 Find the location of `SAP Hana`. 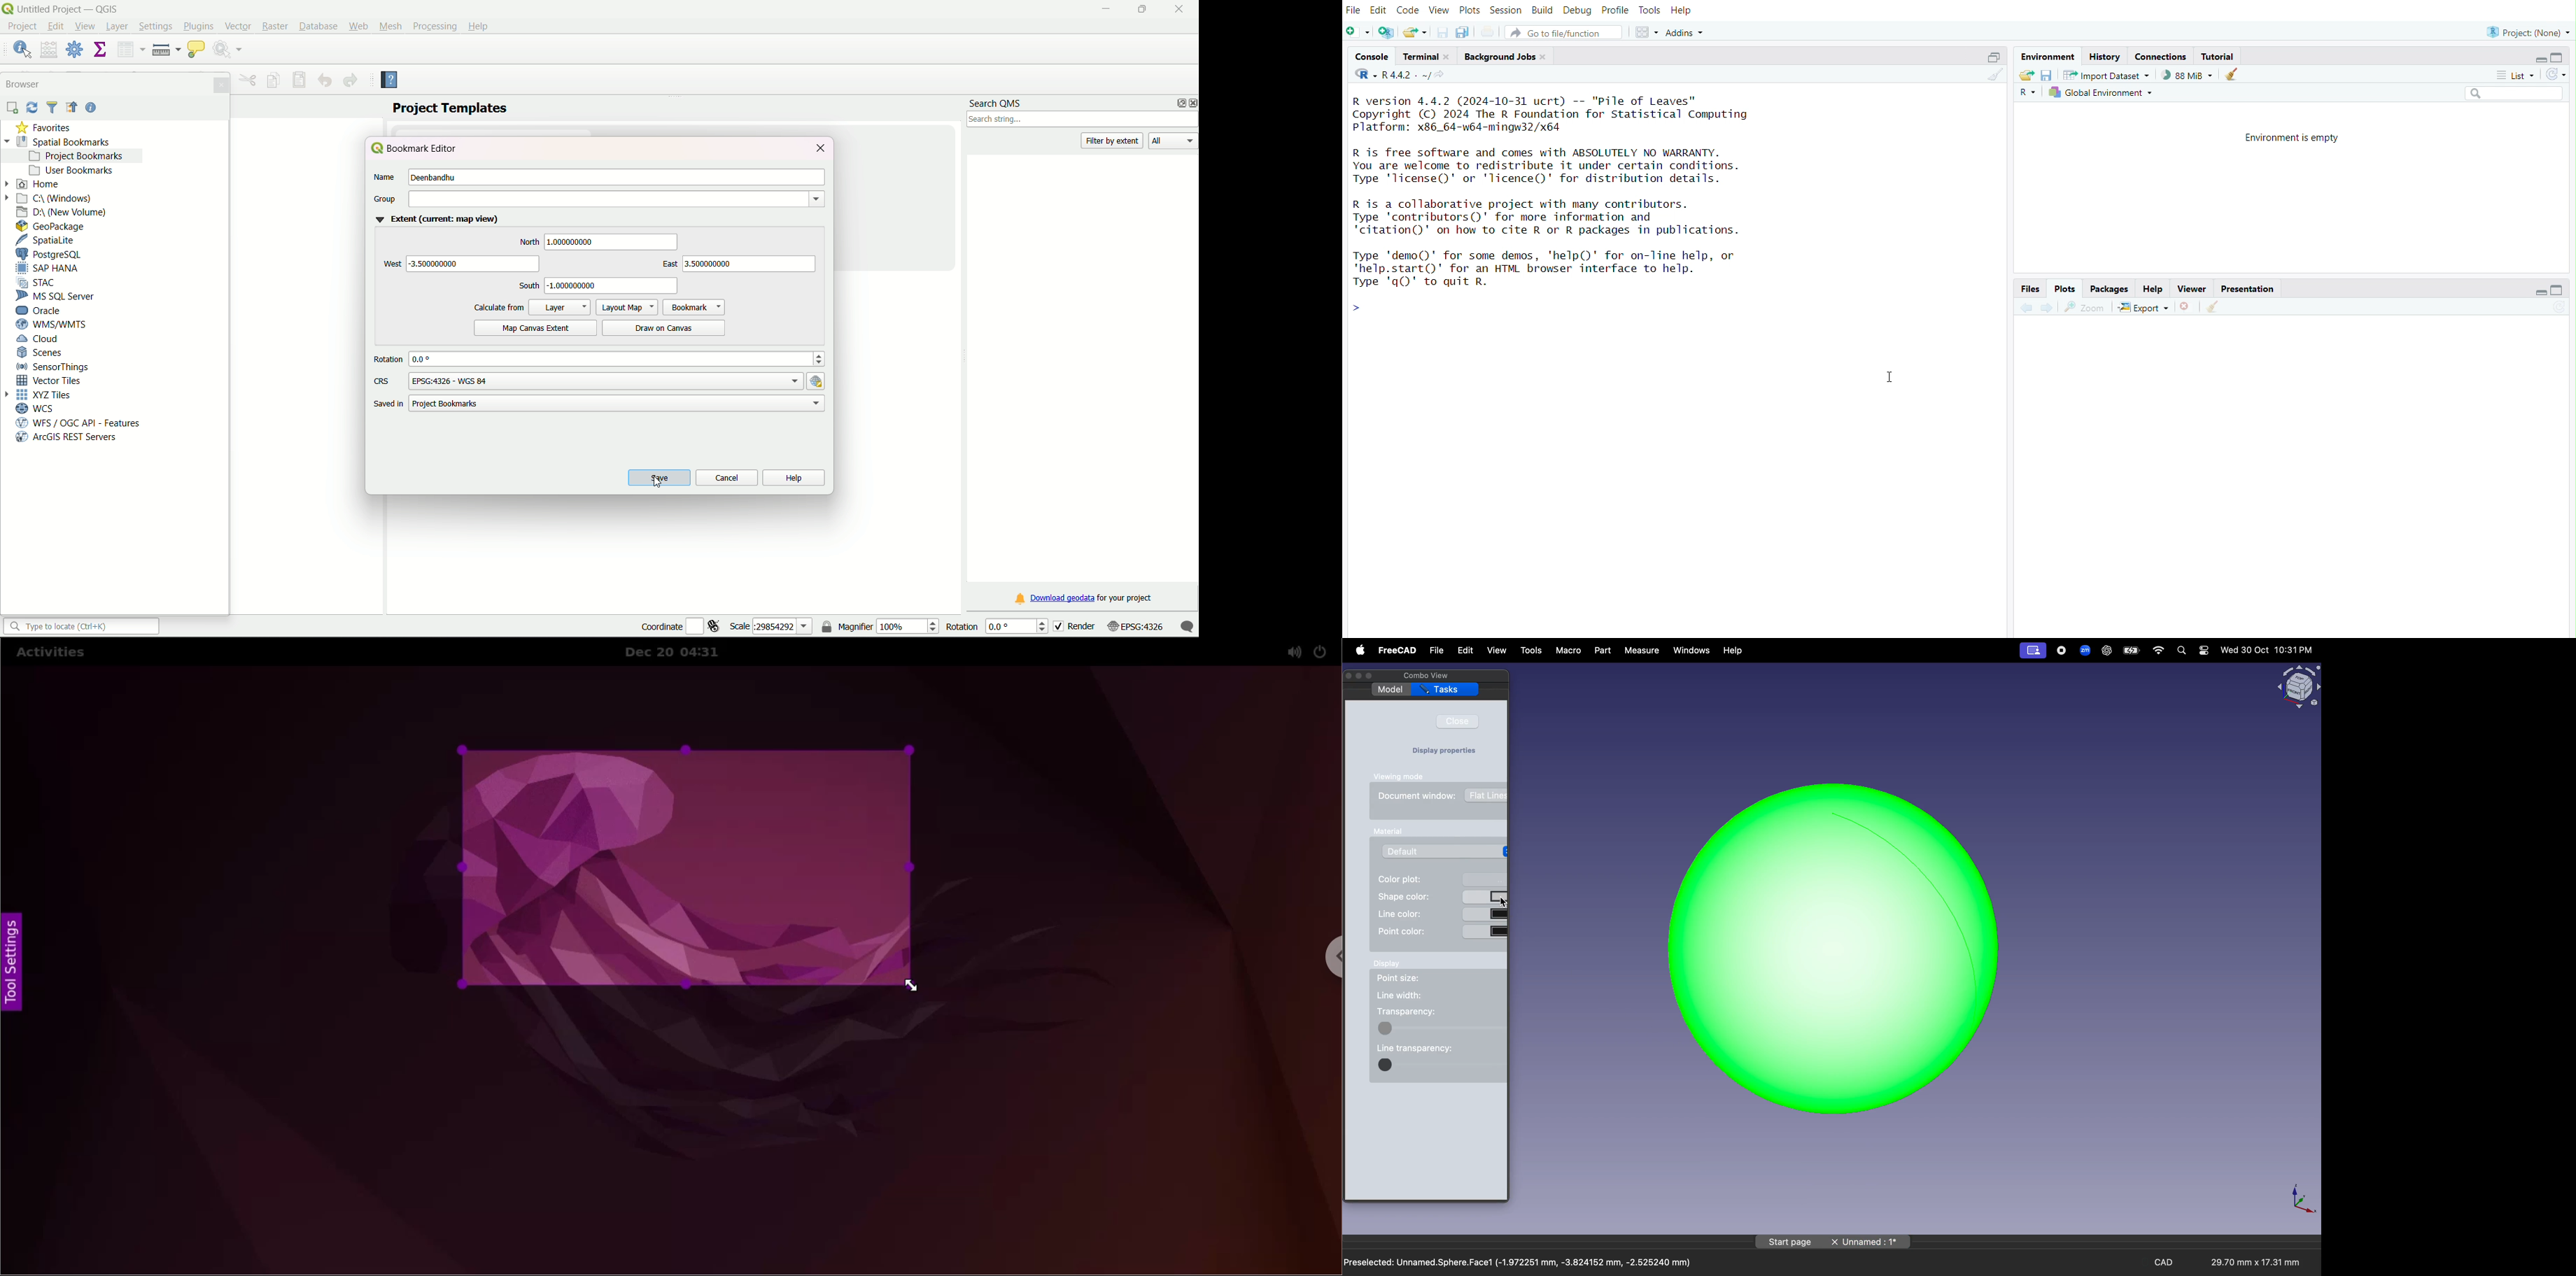

SAP Hana is located at coordinates (49, 269).